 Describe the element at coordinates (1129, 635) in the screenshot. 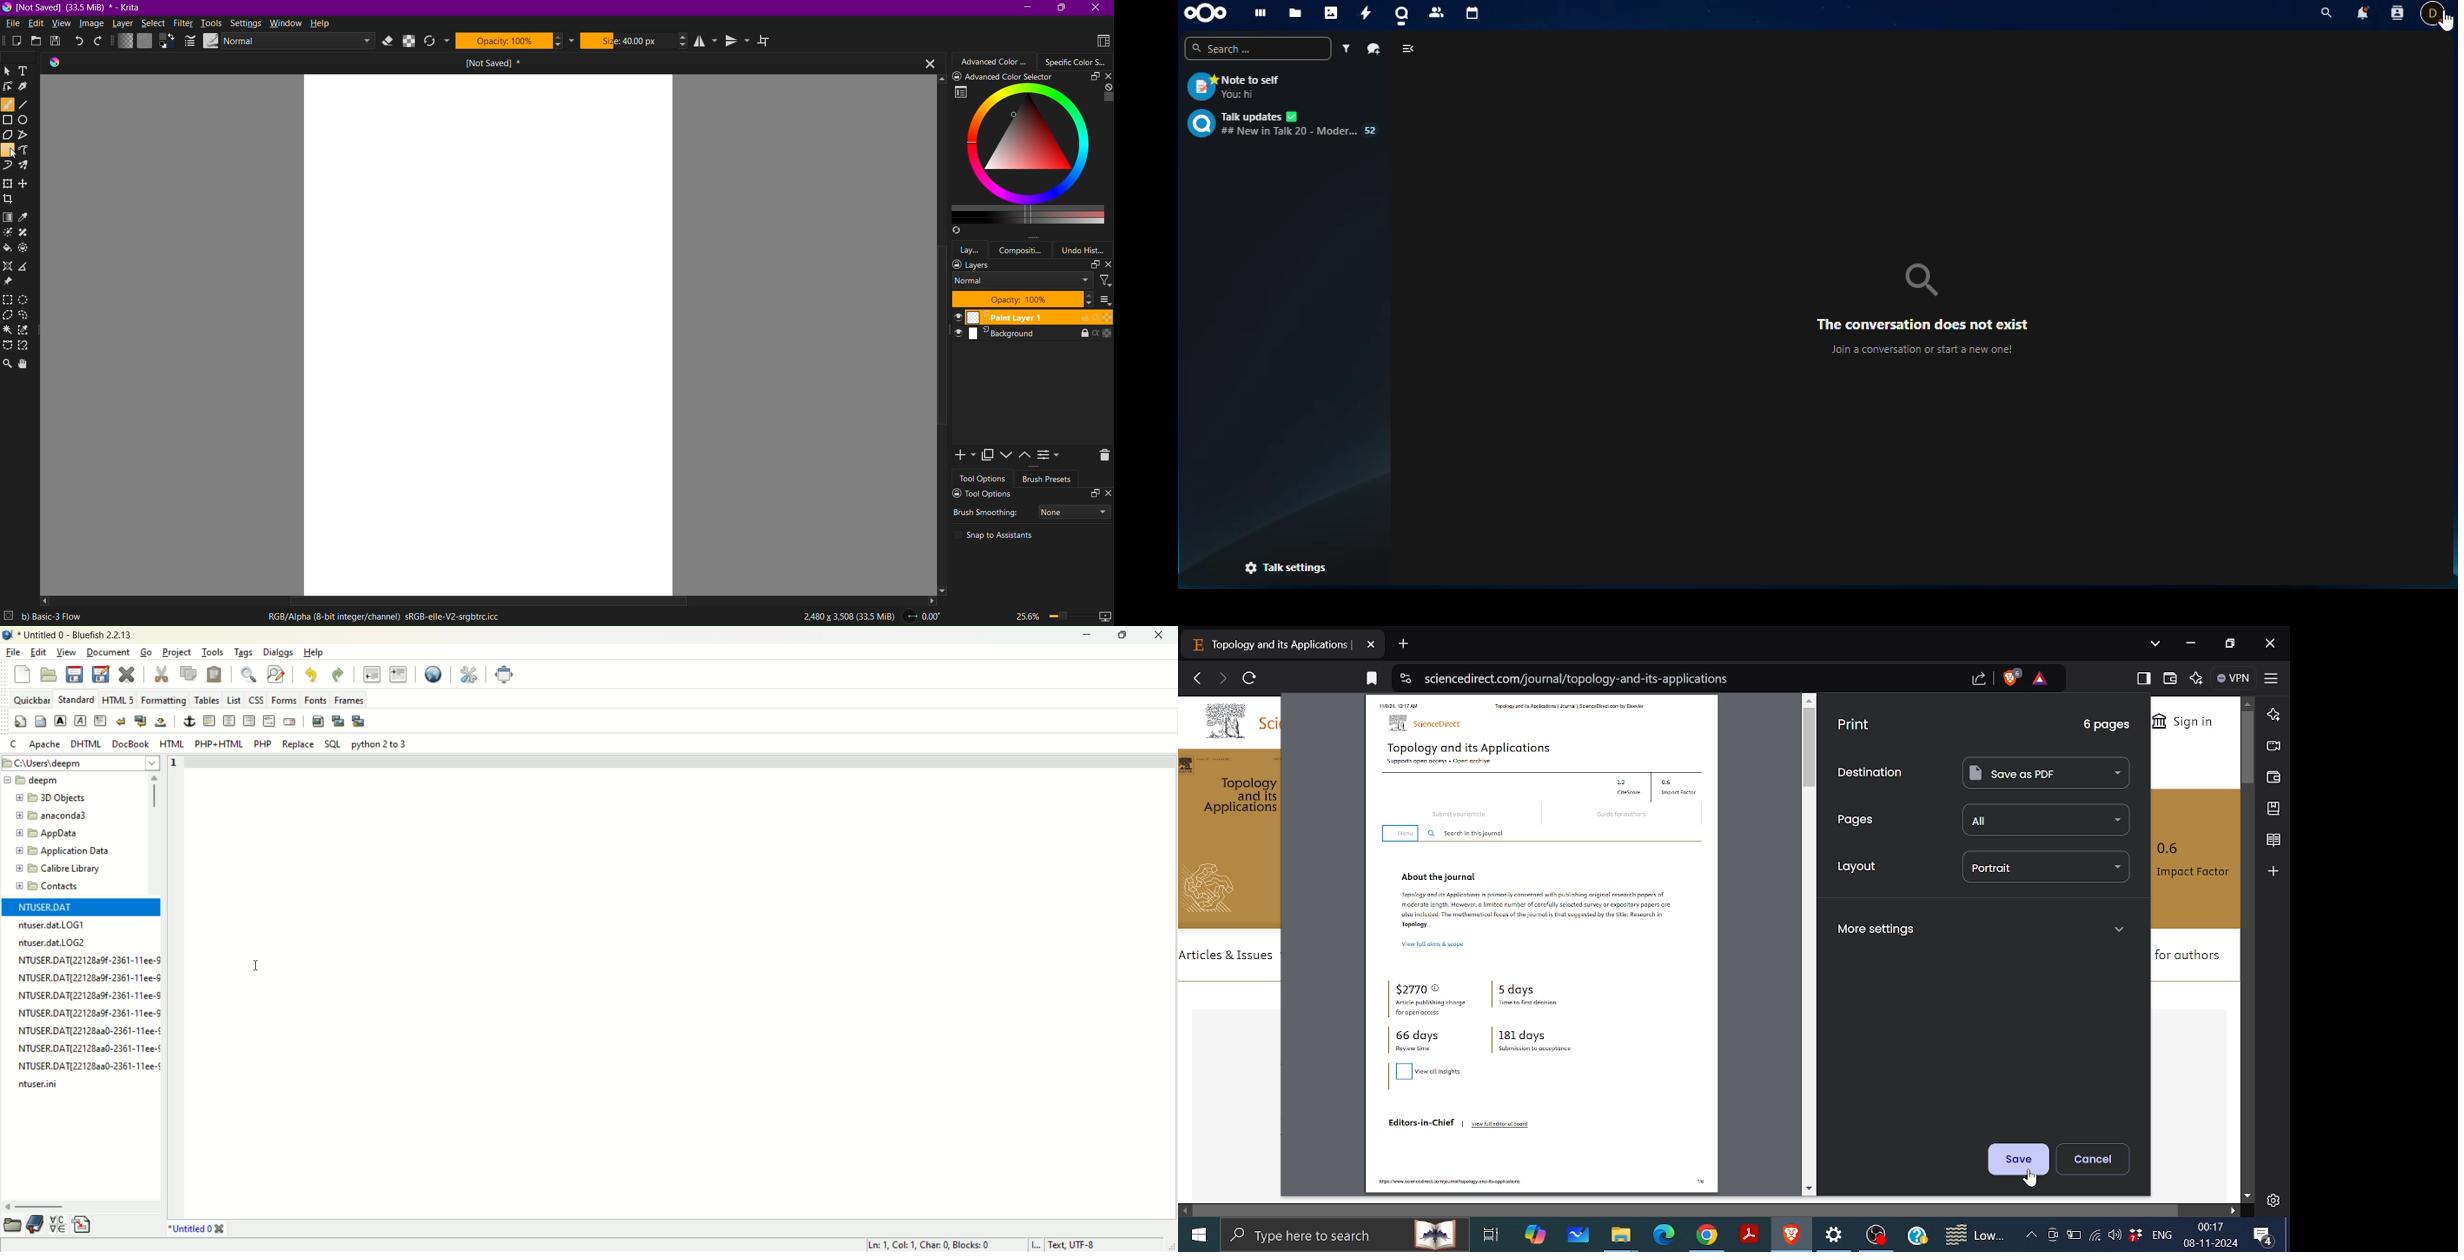

I see `maximize` at that location.